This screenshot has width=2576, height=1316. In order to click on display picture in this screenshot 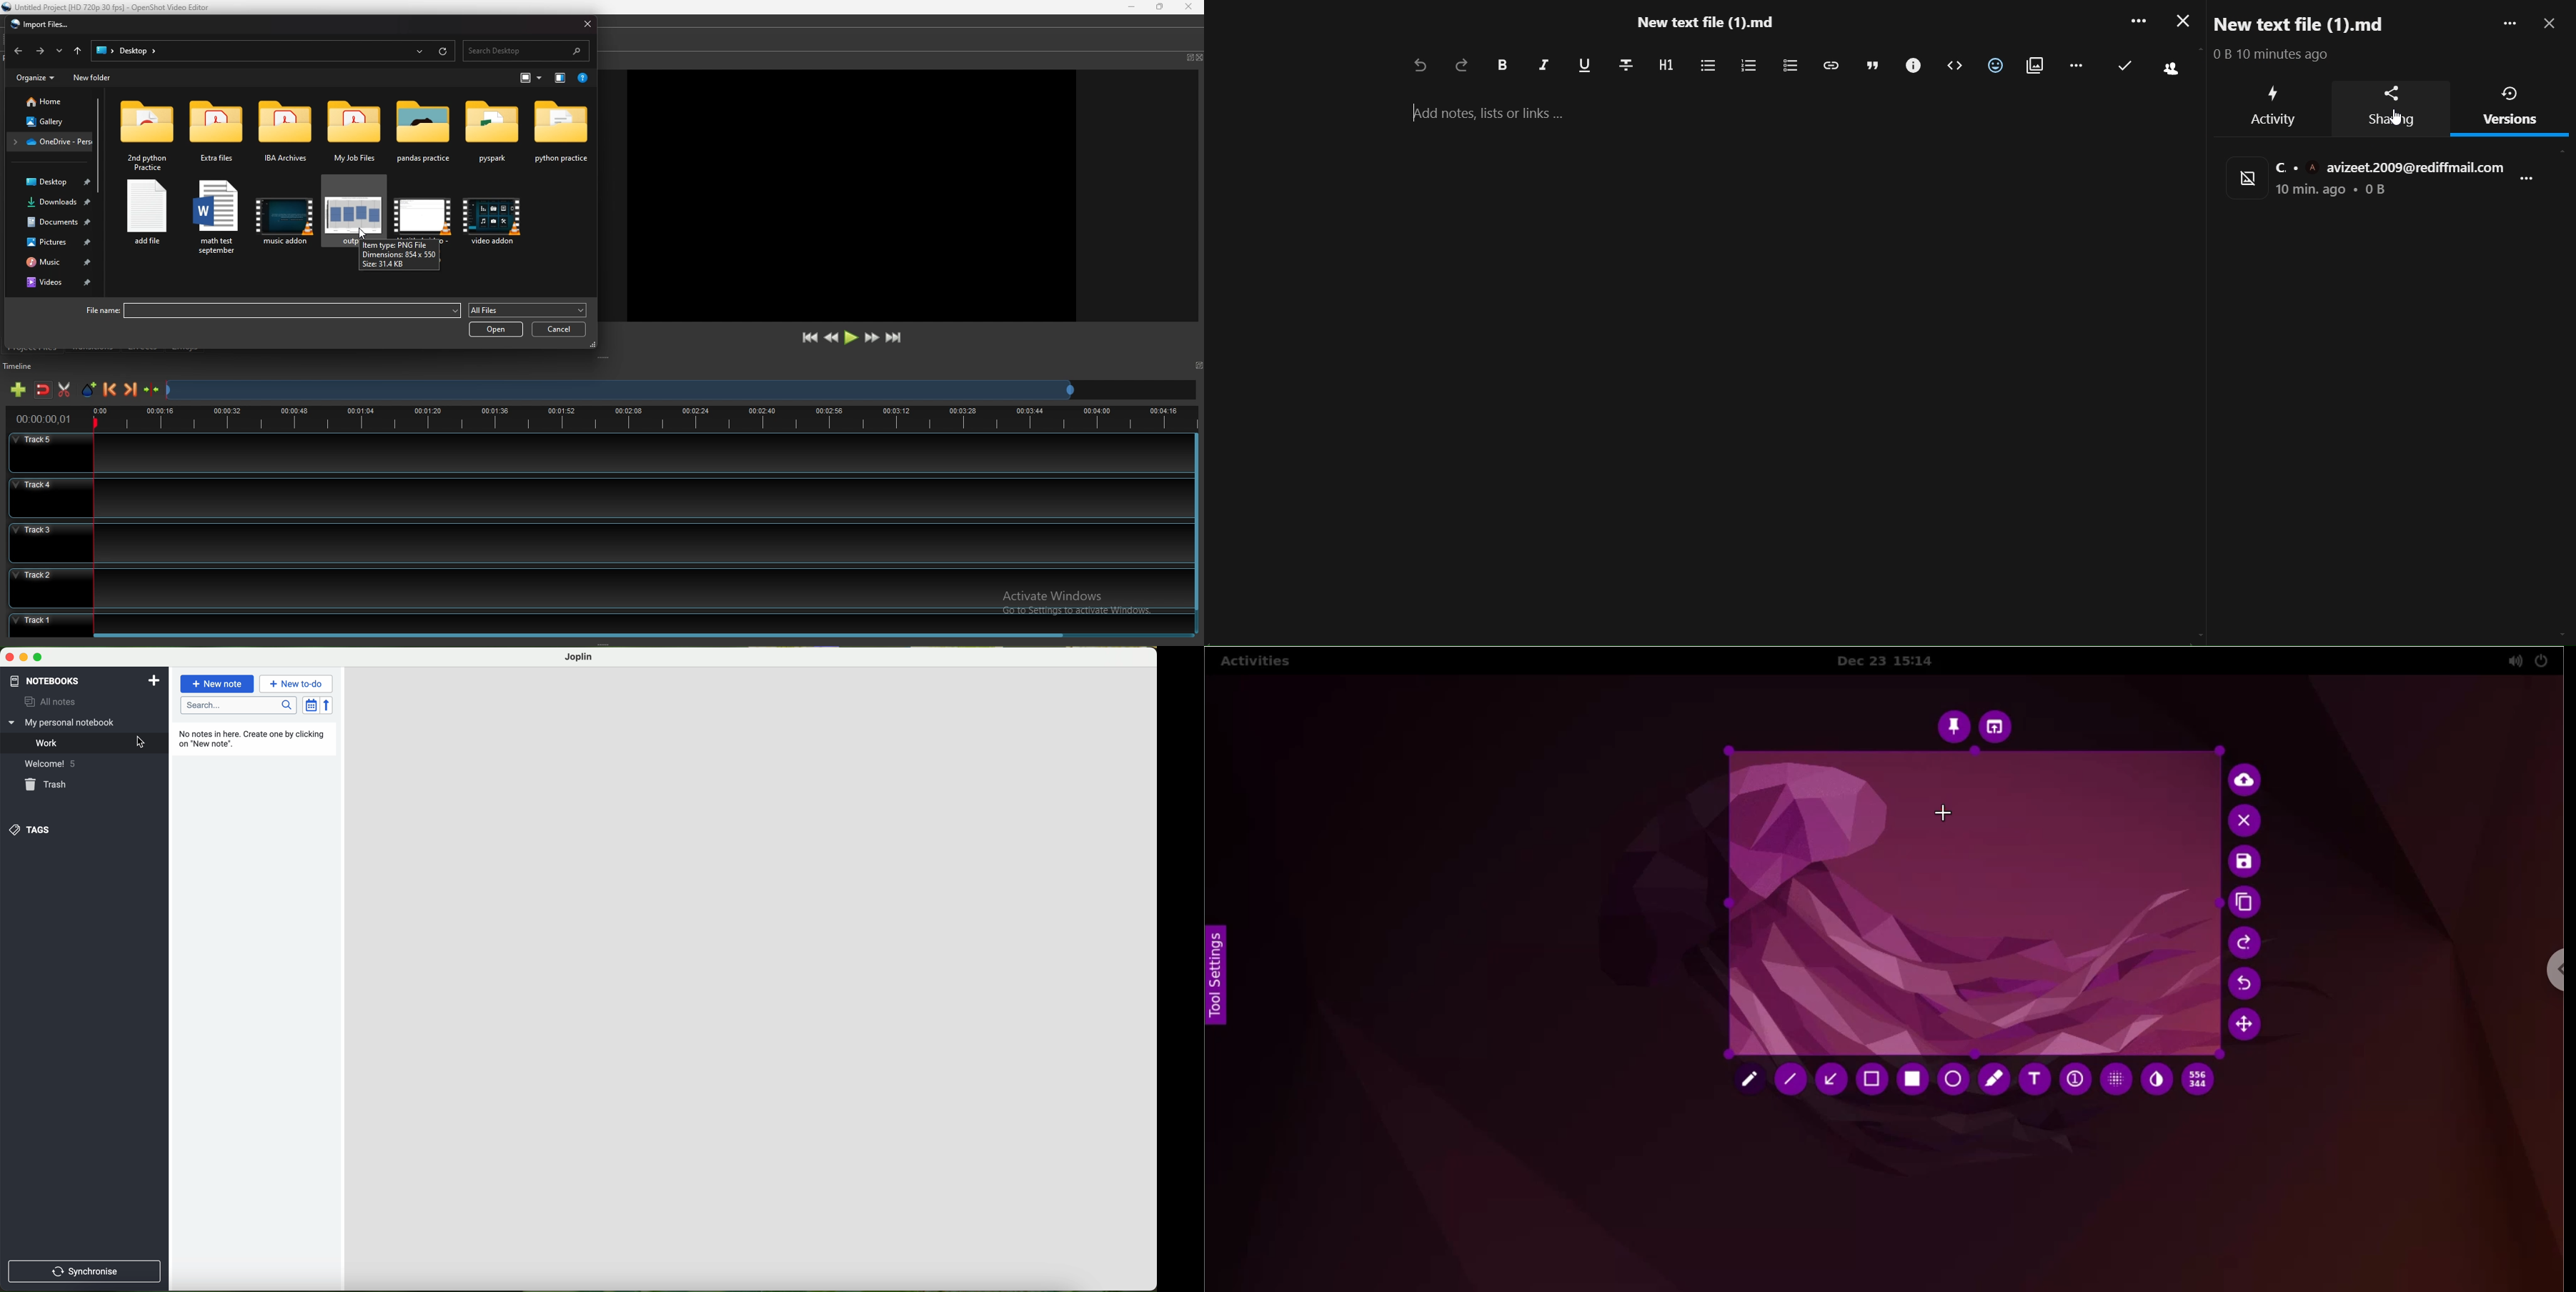, I will do `click(2238, 176)`.